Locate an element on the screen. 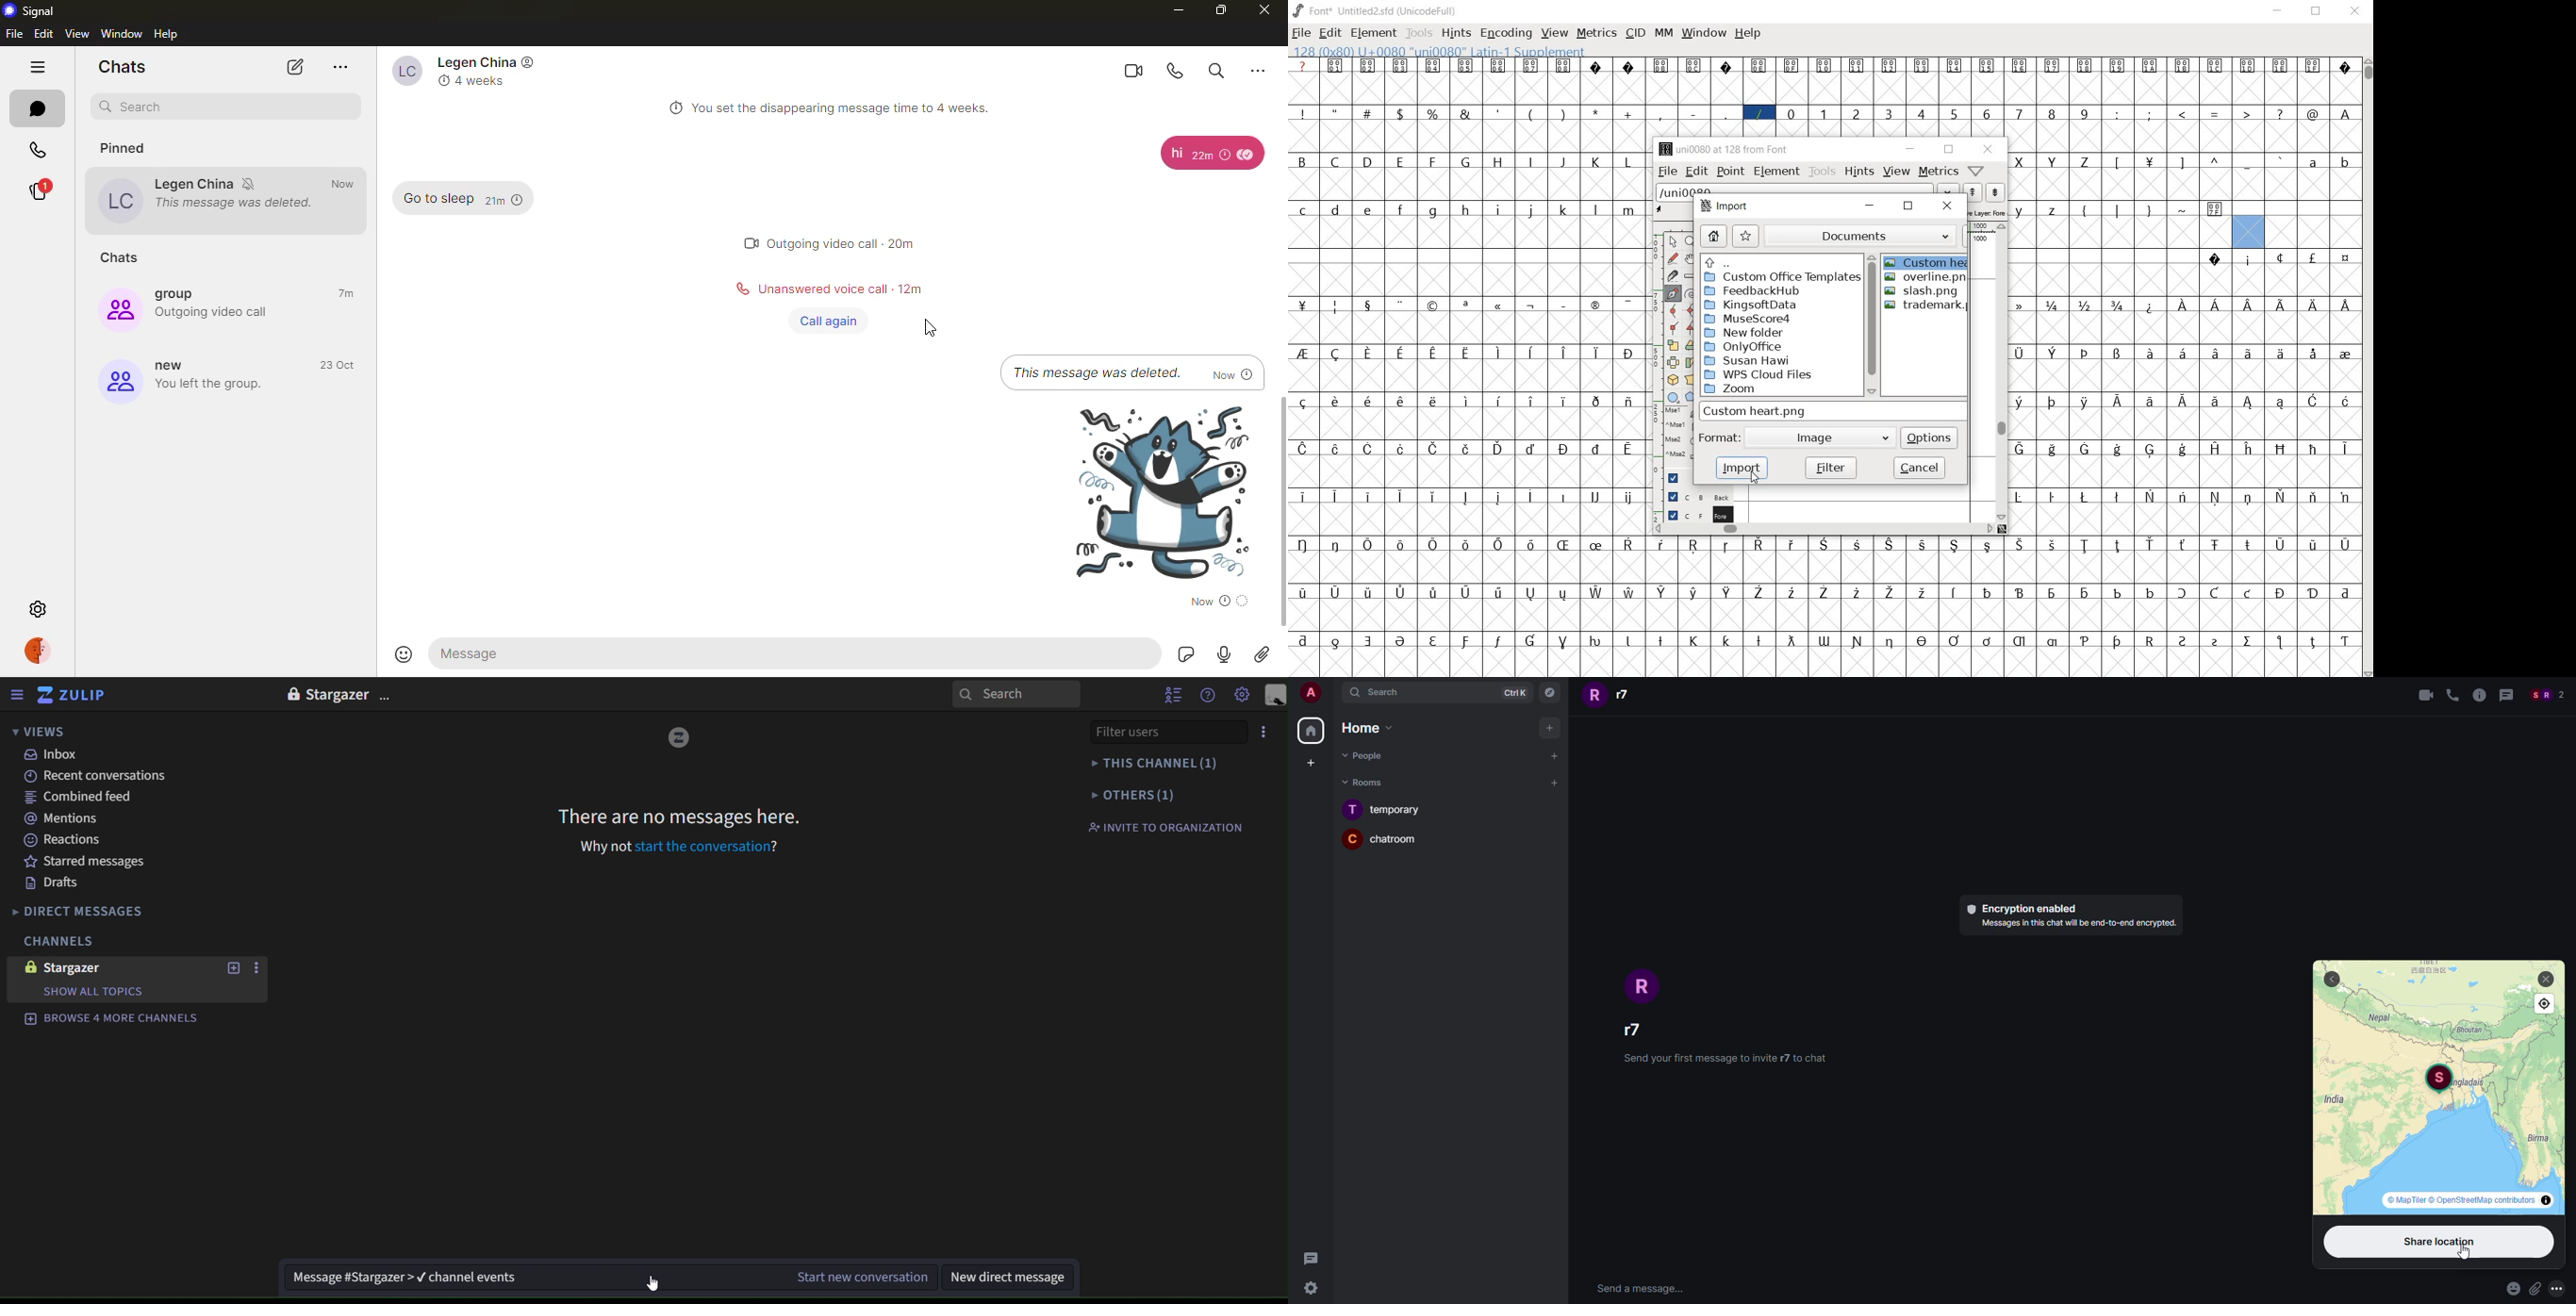 Image resolution: width=2576 pixels, height=1316 pixels. selected image is located at coordinates (1926, 263).